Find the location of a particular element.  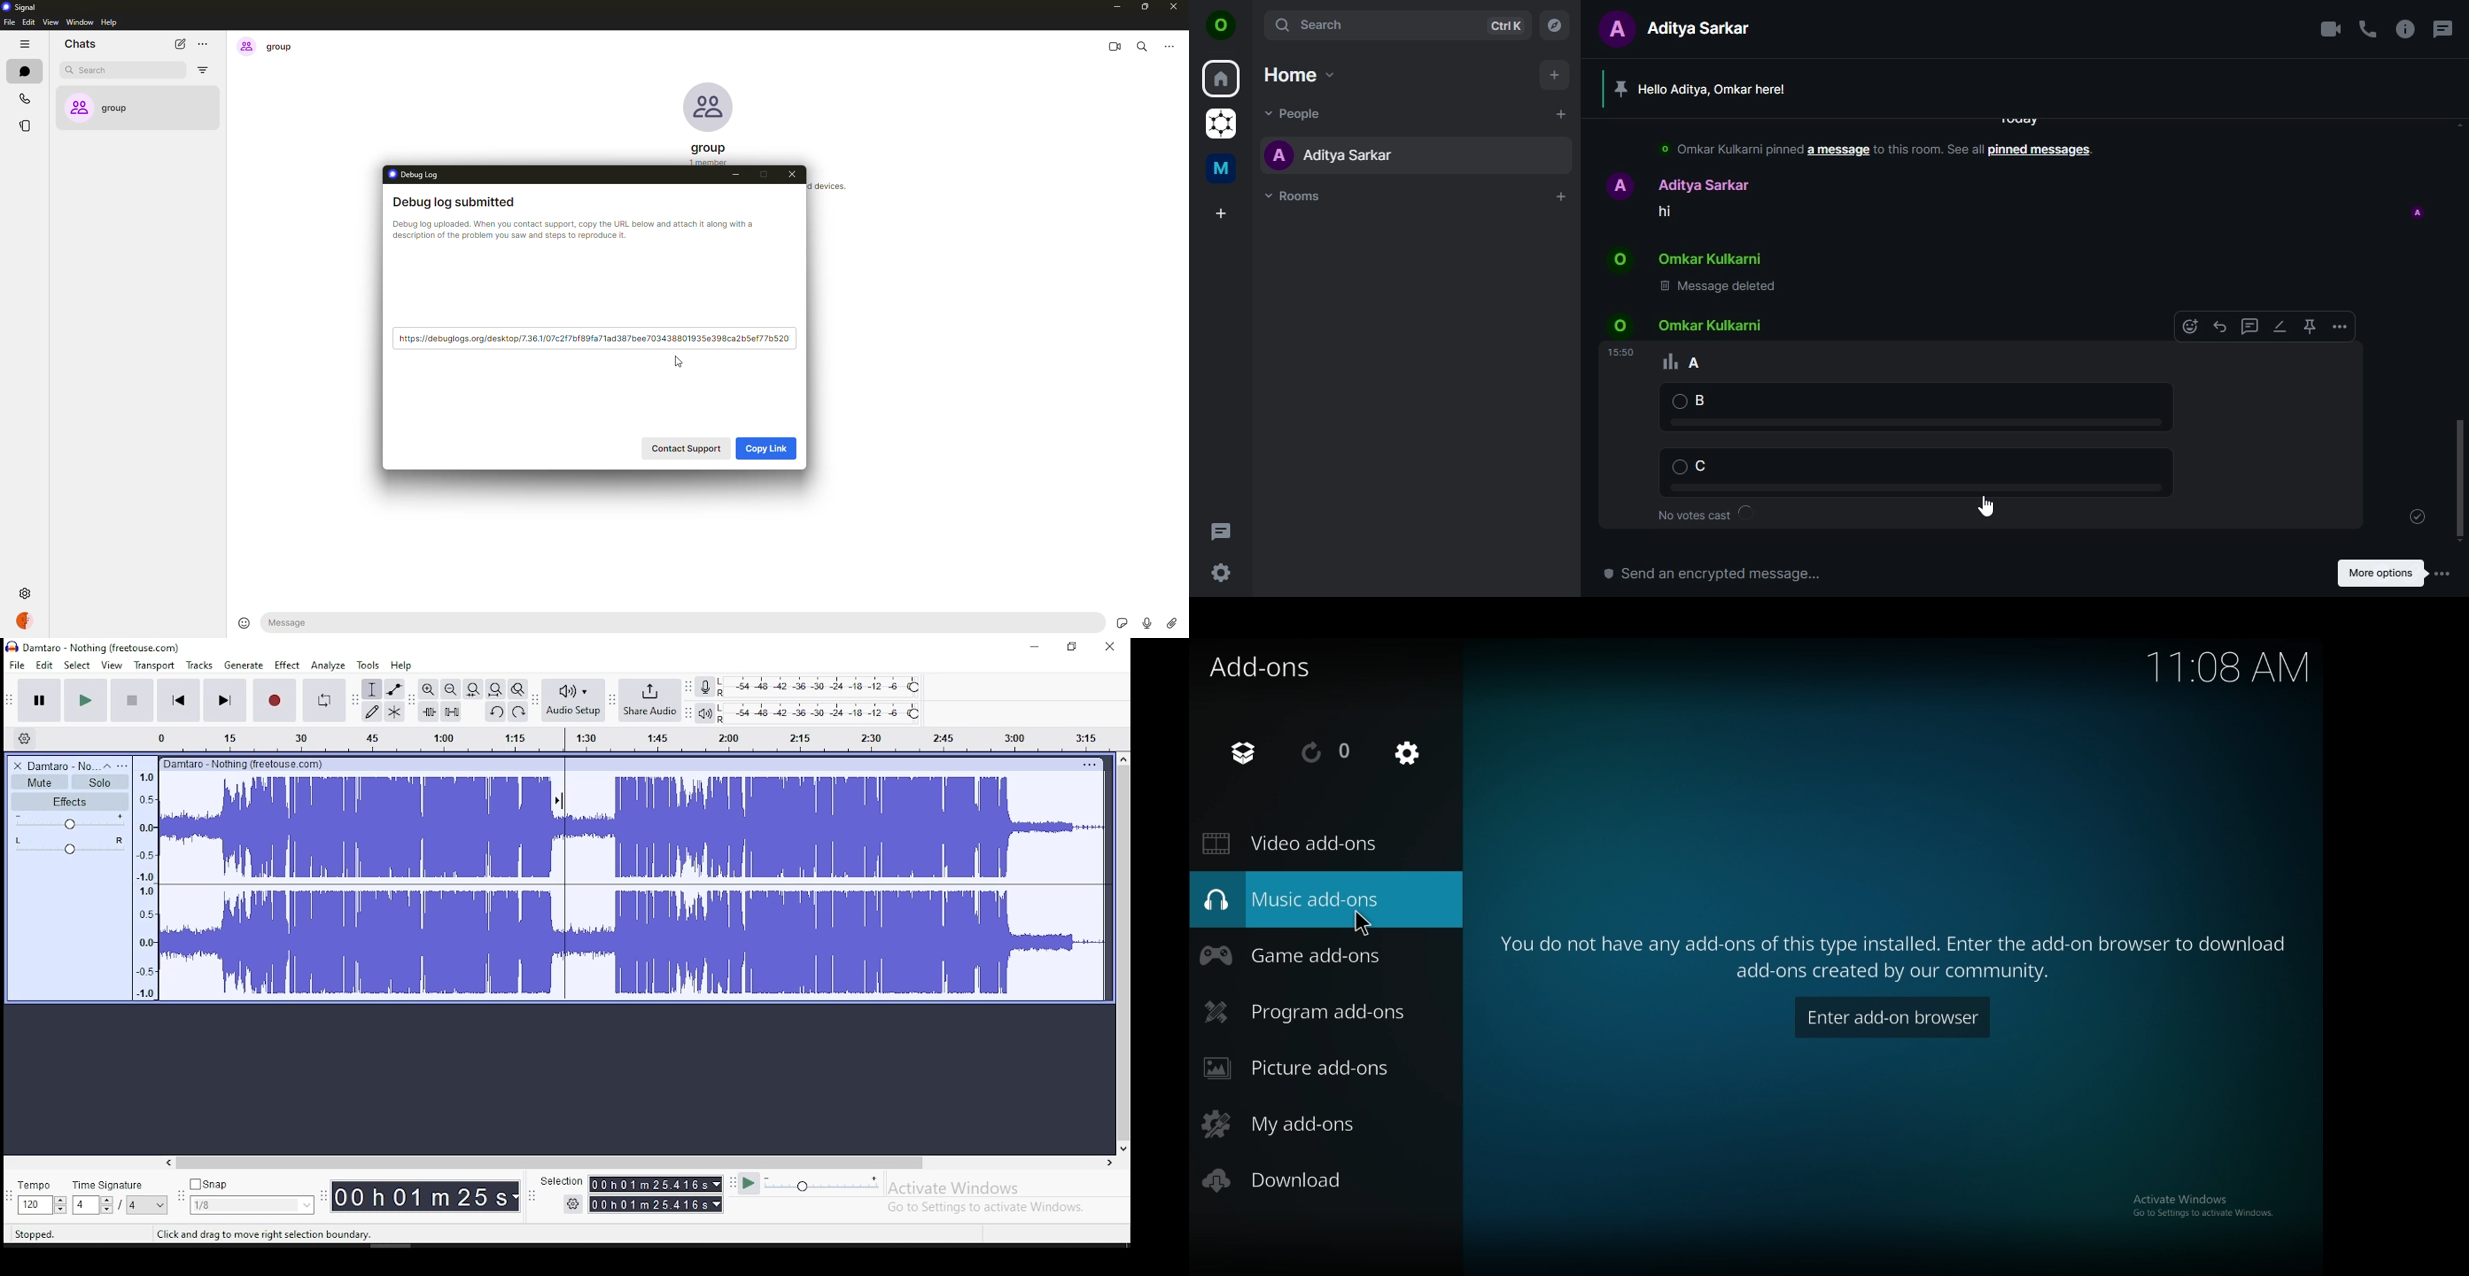

volume is located at coordinates (71, 825).